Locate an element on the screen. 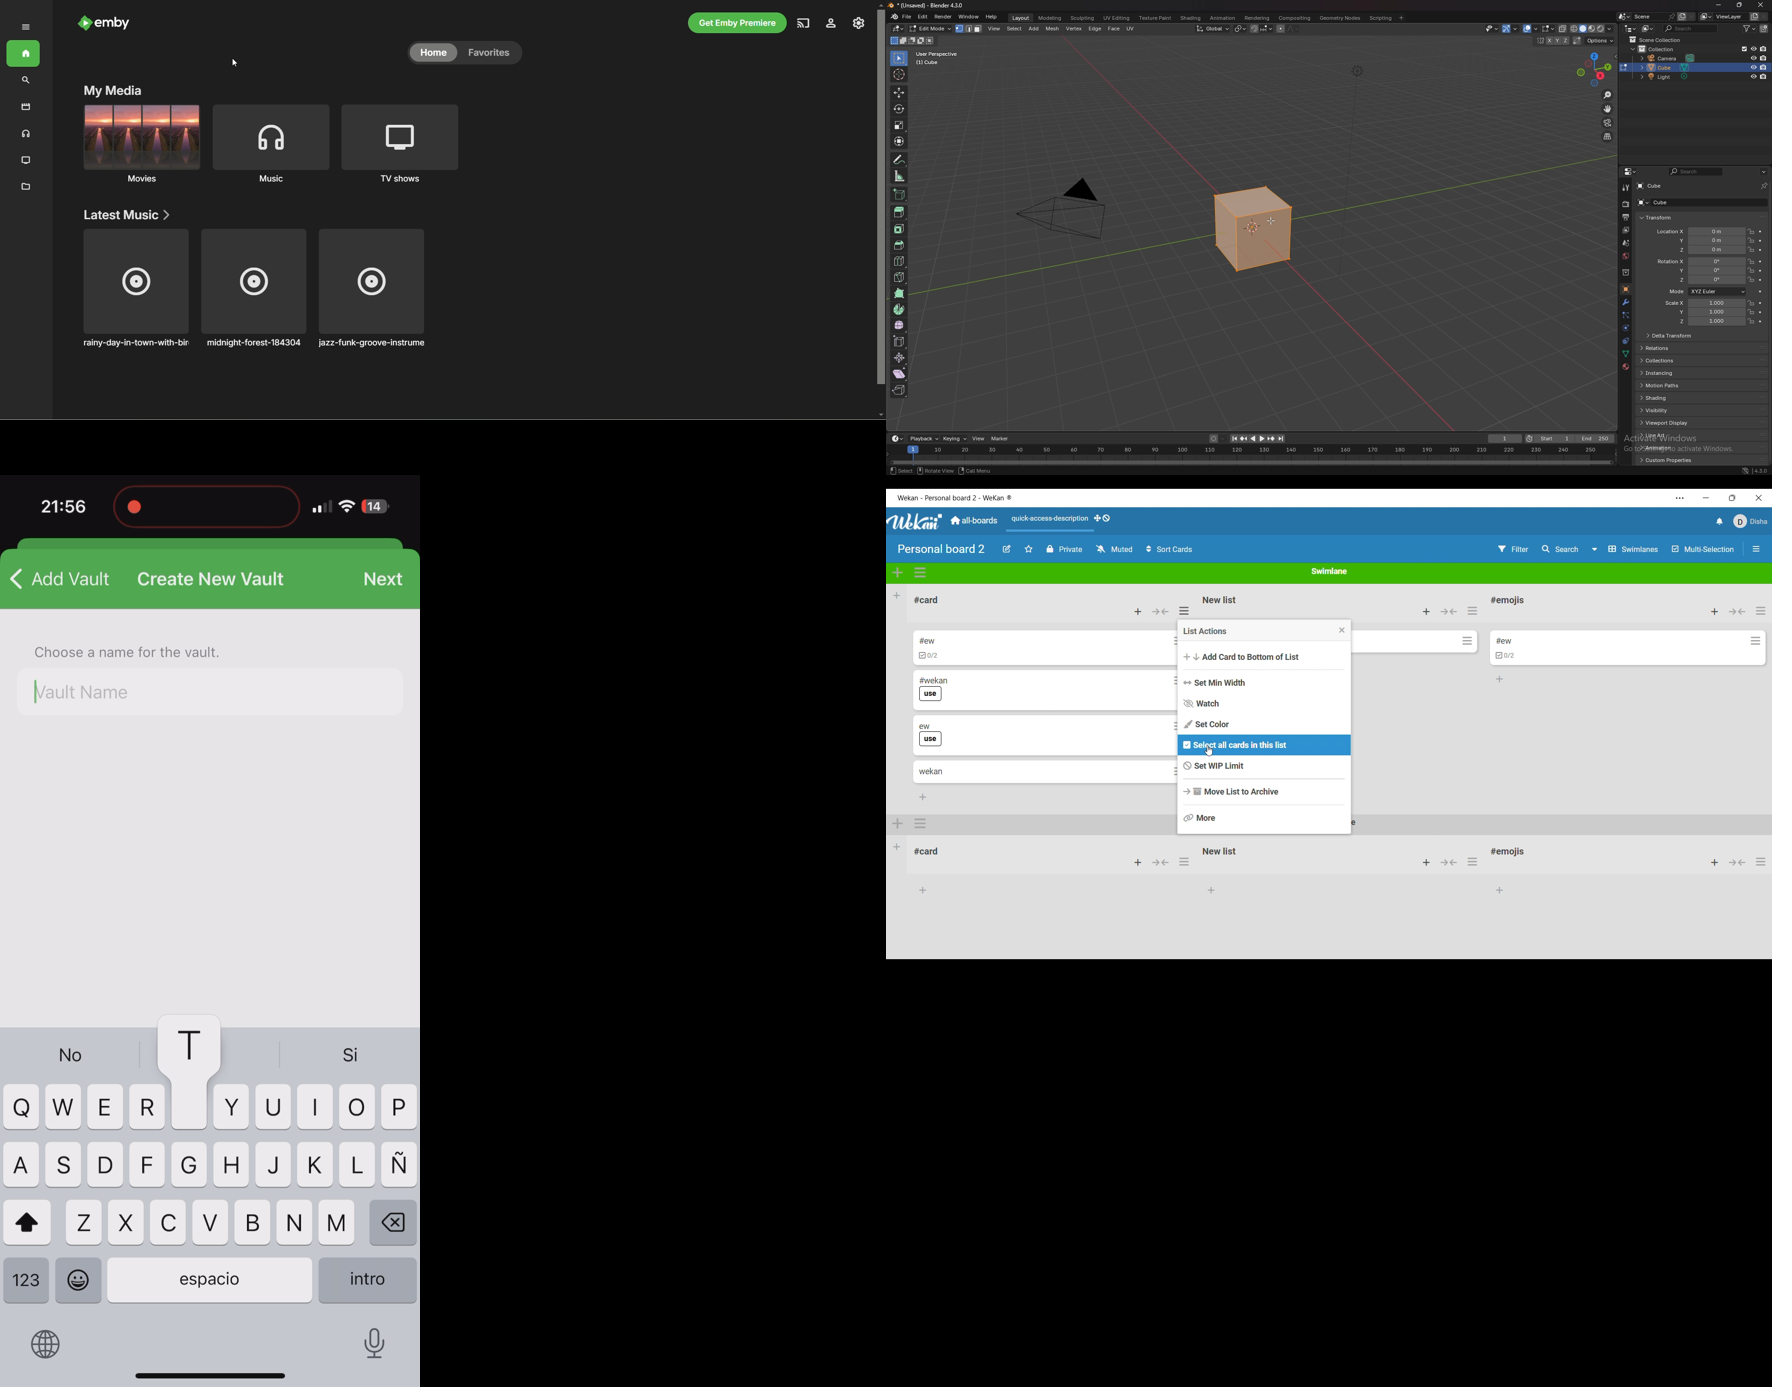 The image size is (1792, 1400). Name of list is located at coordinates (1221, 599).